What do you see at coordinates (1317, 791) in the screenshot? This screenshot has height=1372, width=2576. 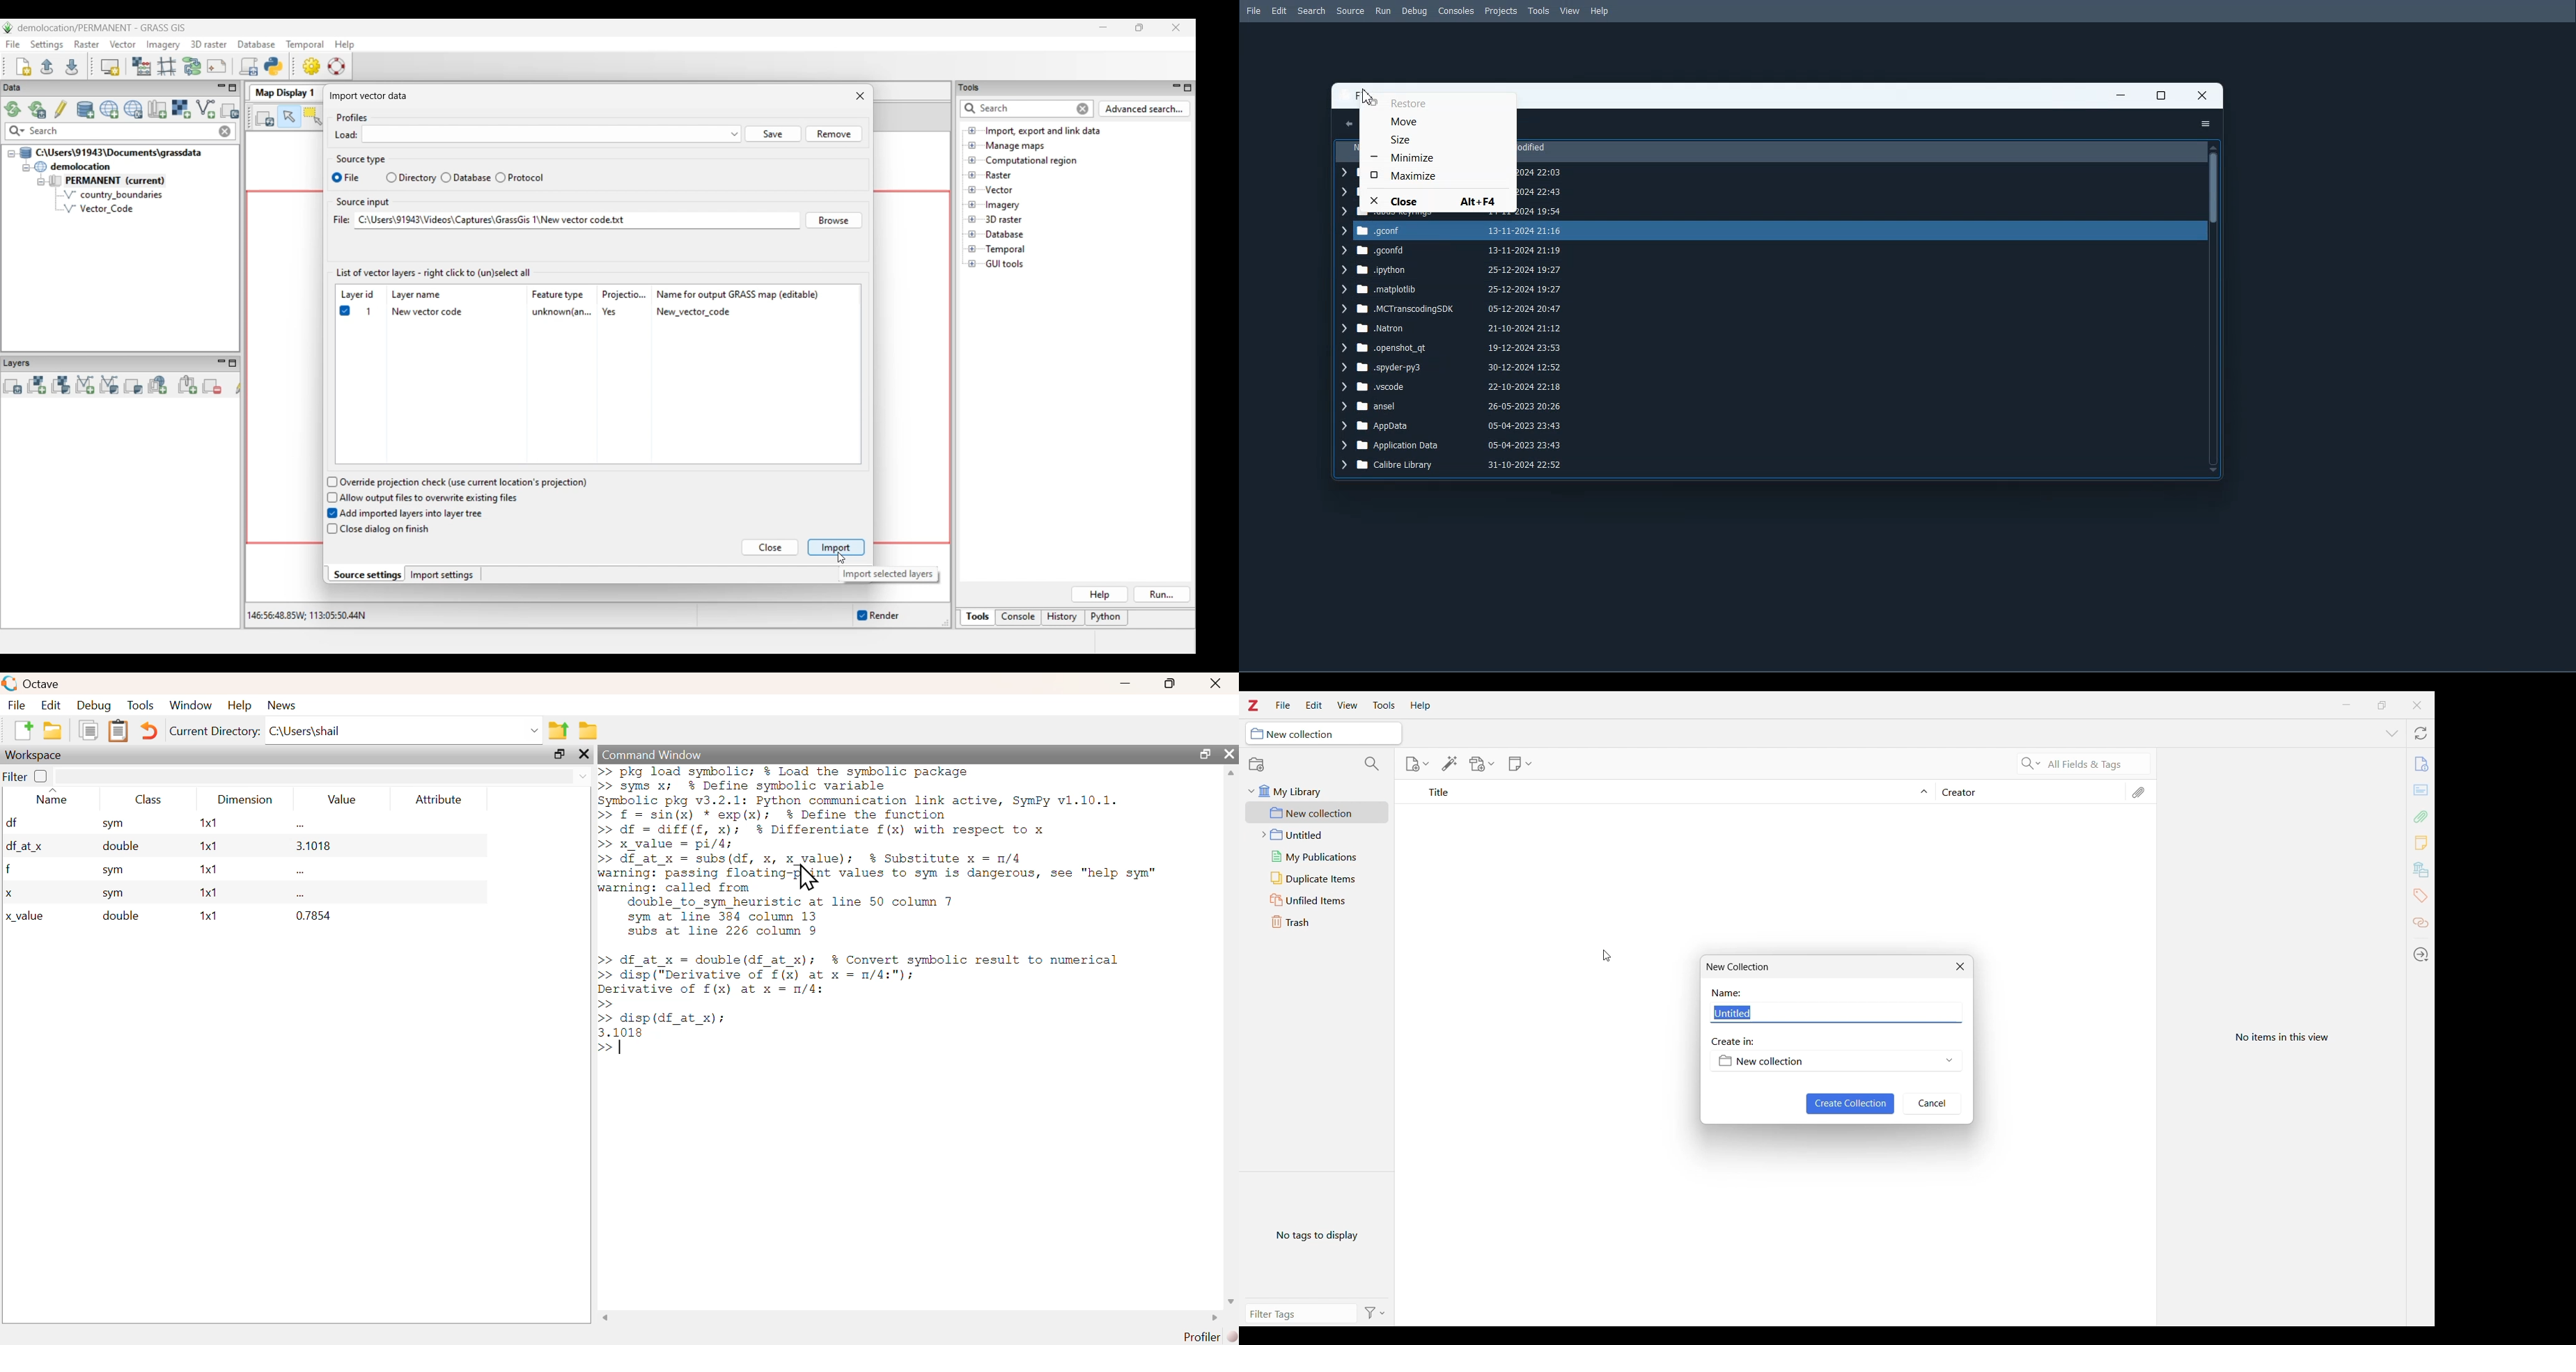 I see `My library folder` at bounding box center [1317, 791].